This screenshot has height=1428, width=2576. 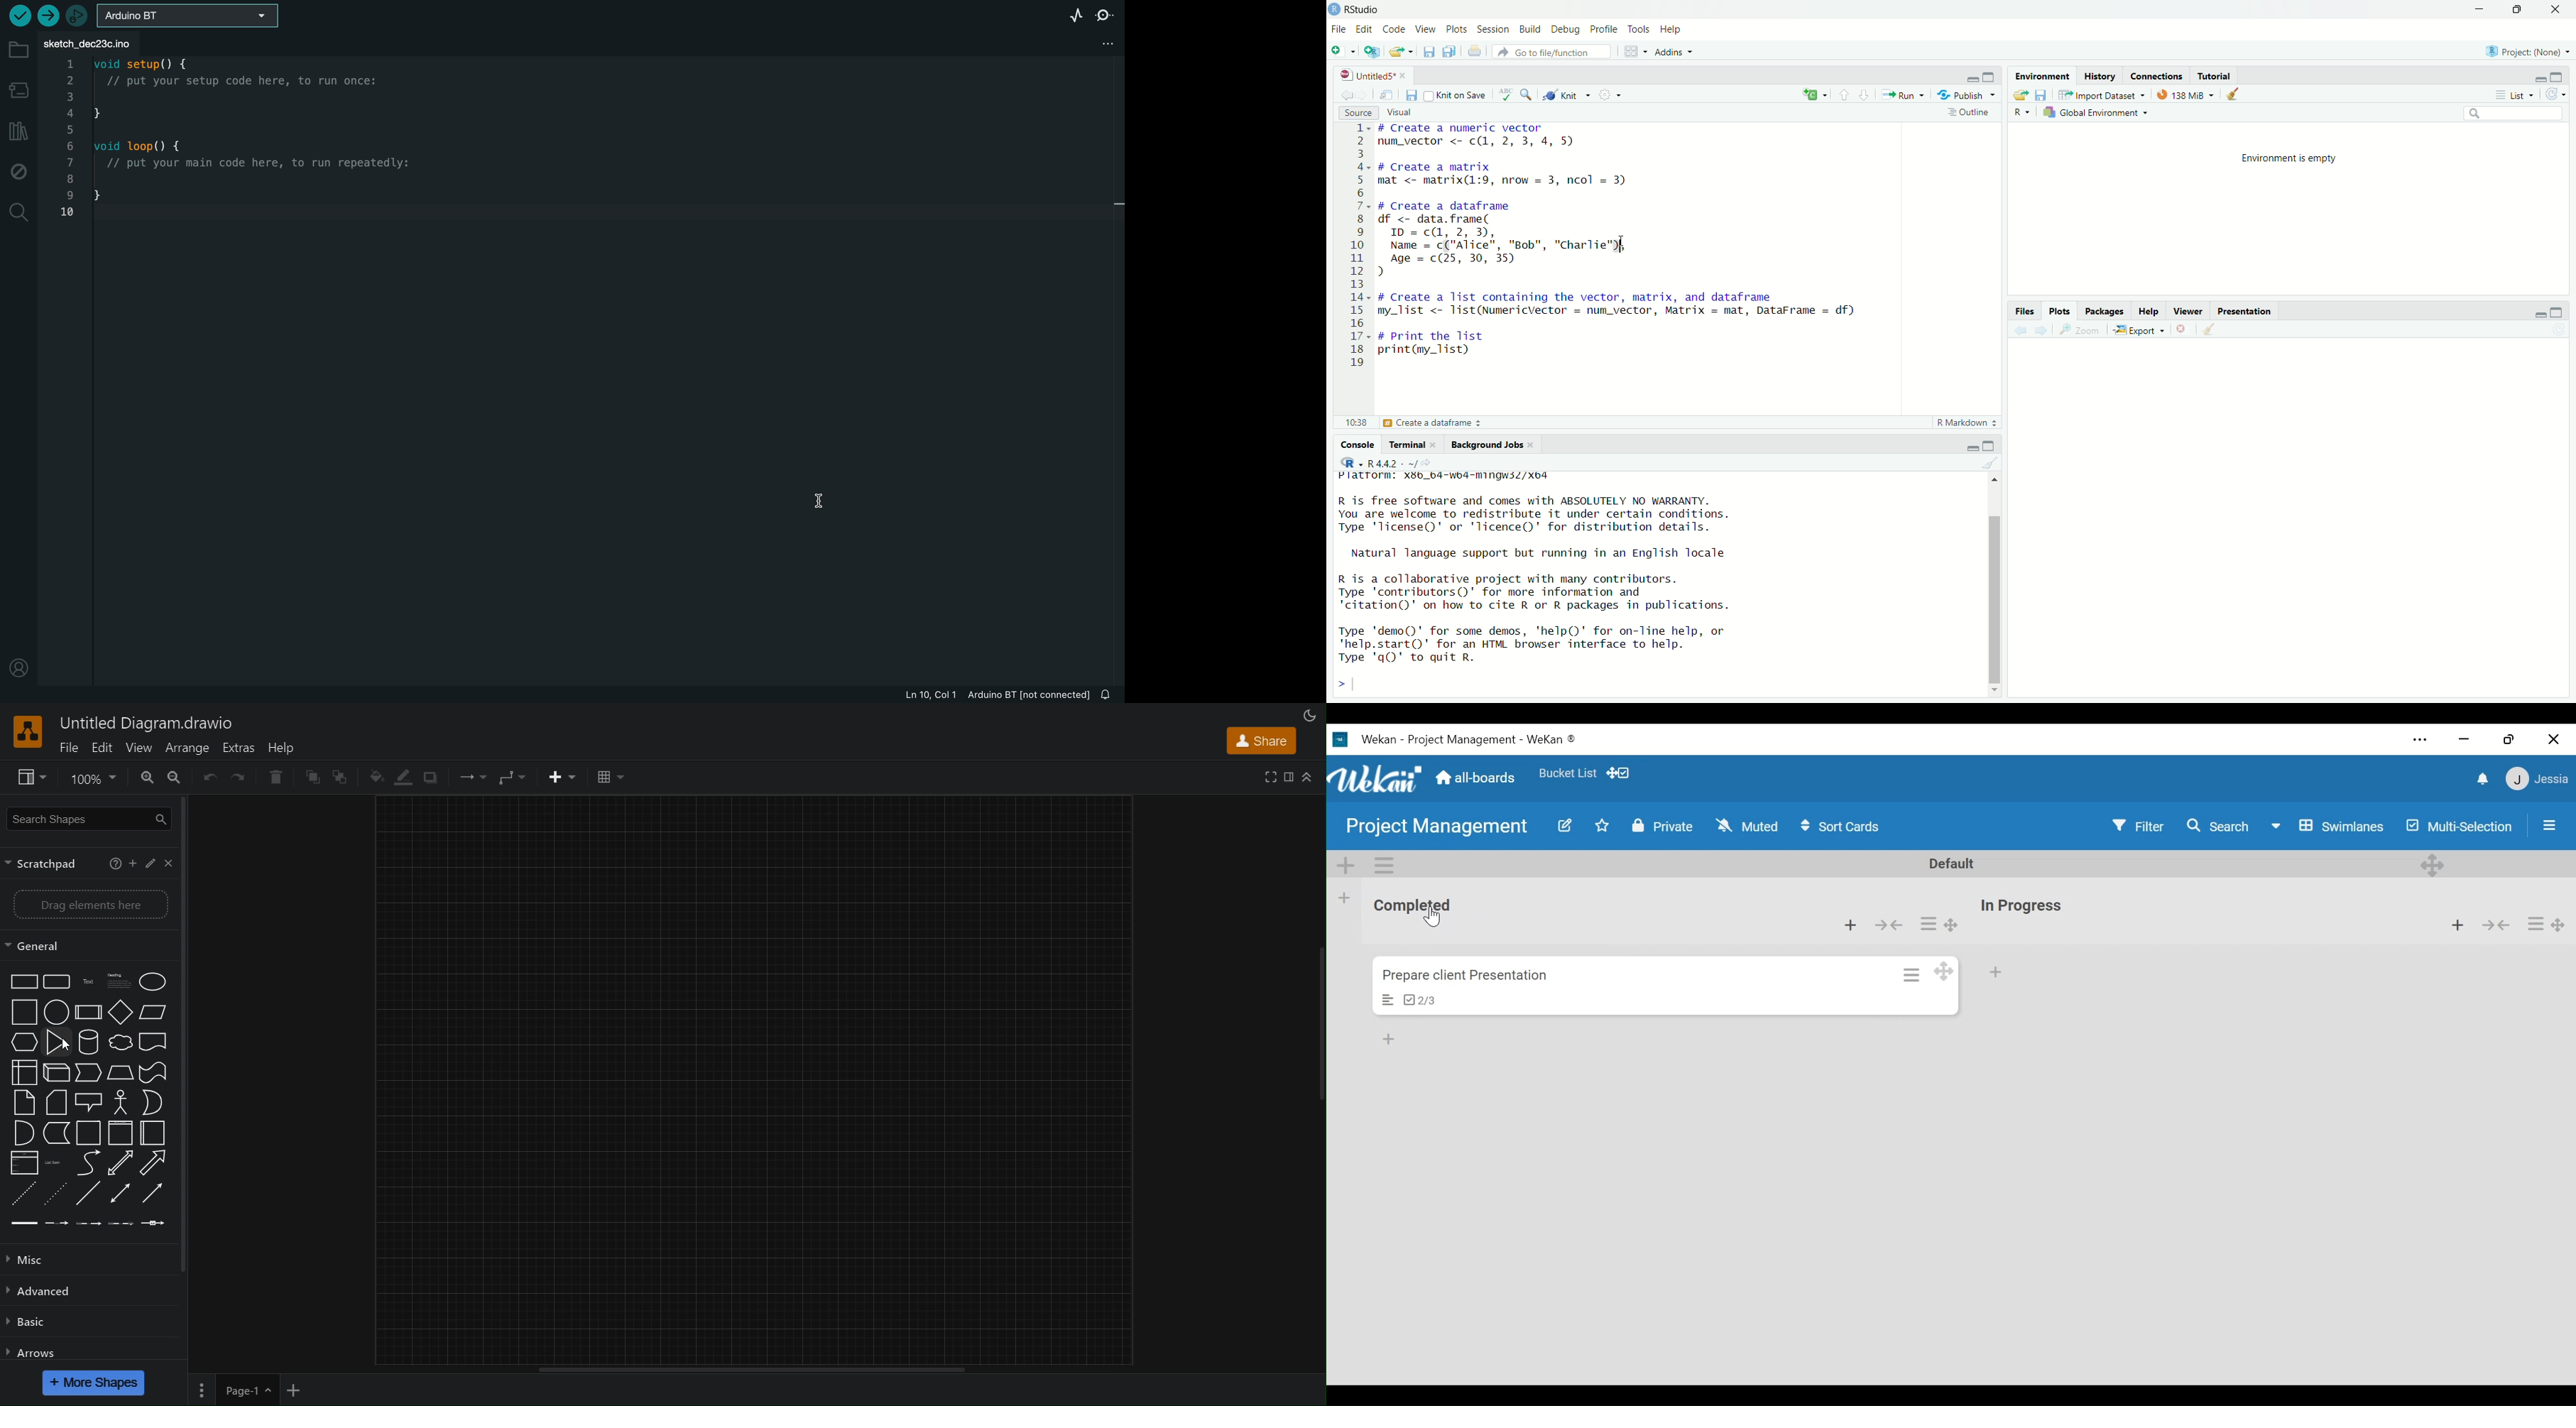 I want to click on Visual, so click(x=1406, y=111).